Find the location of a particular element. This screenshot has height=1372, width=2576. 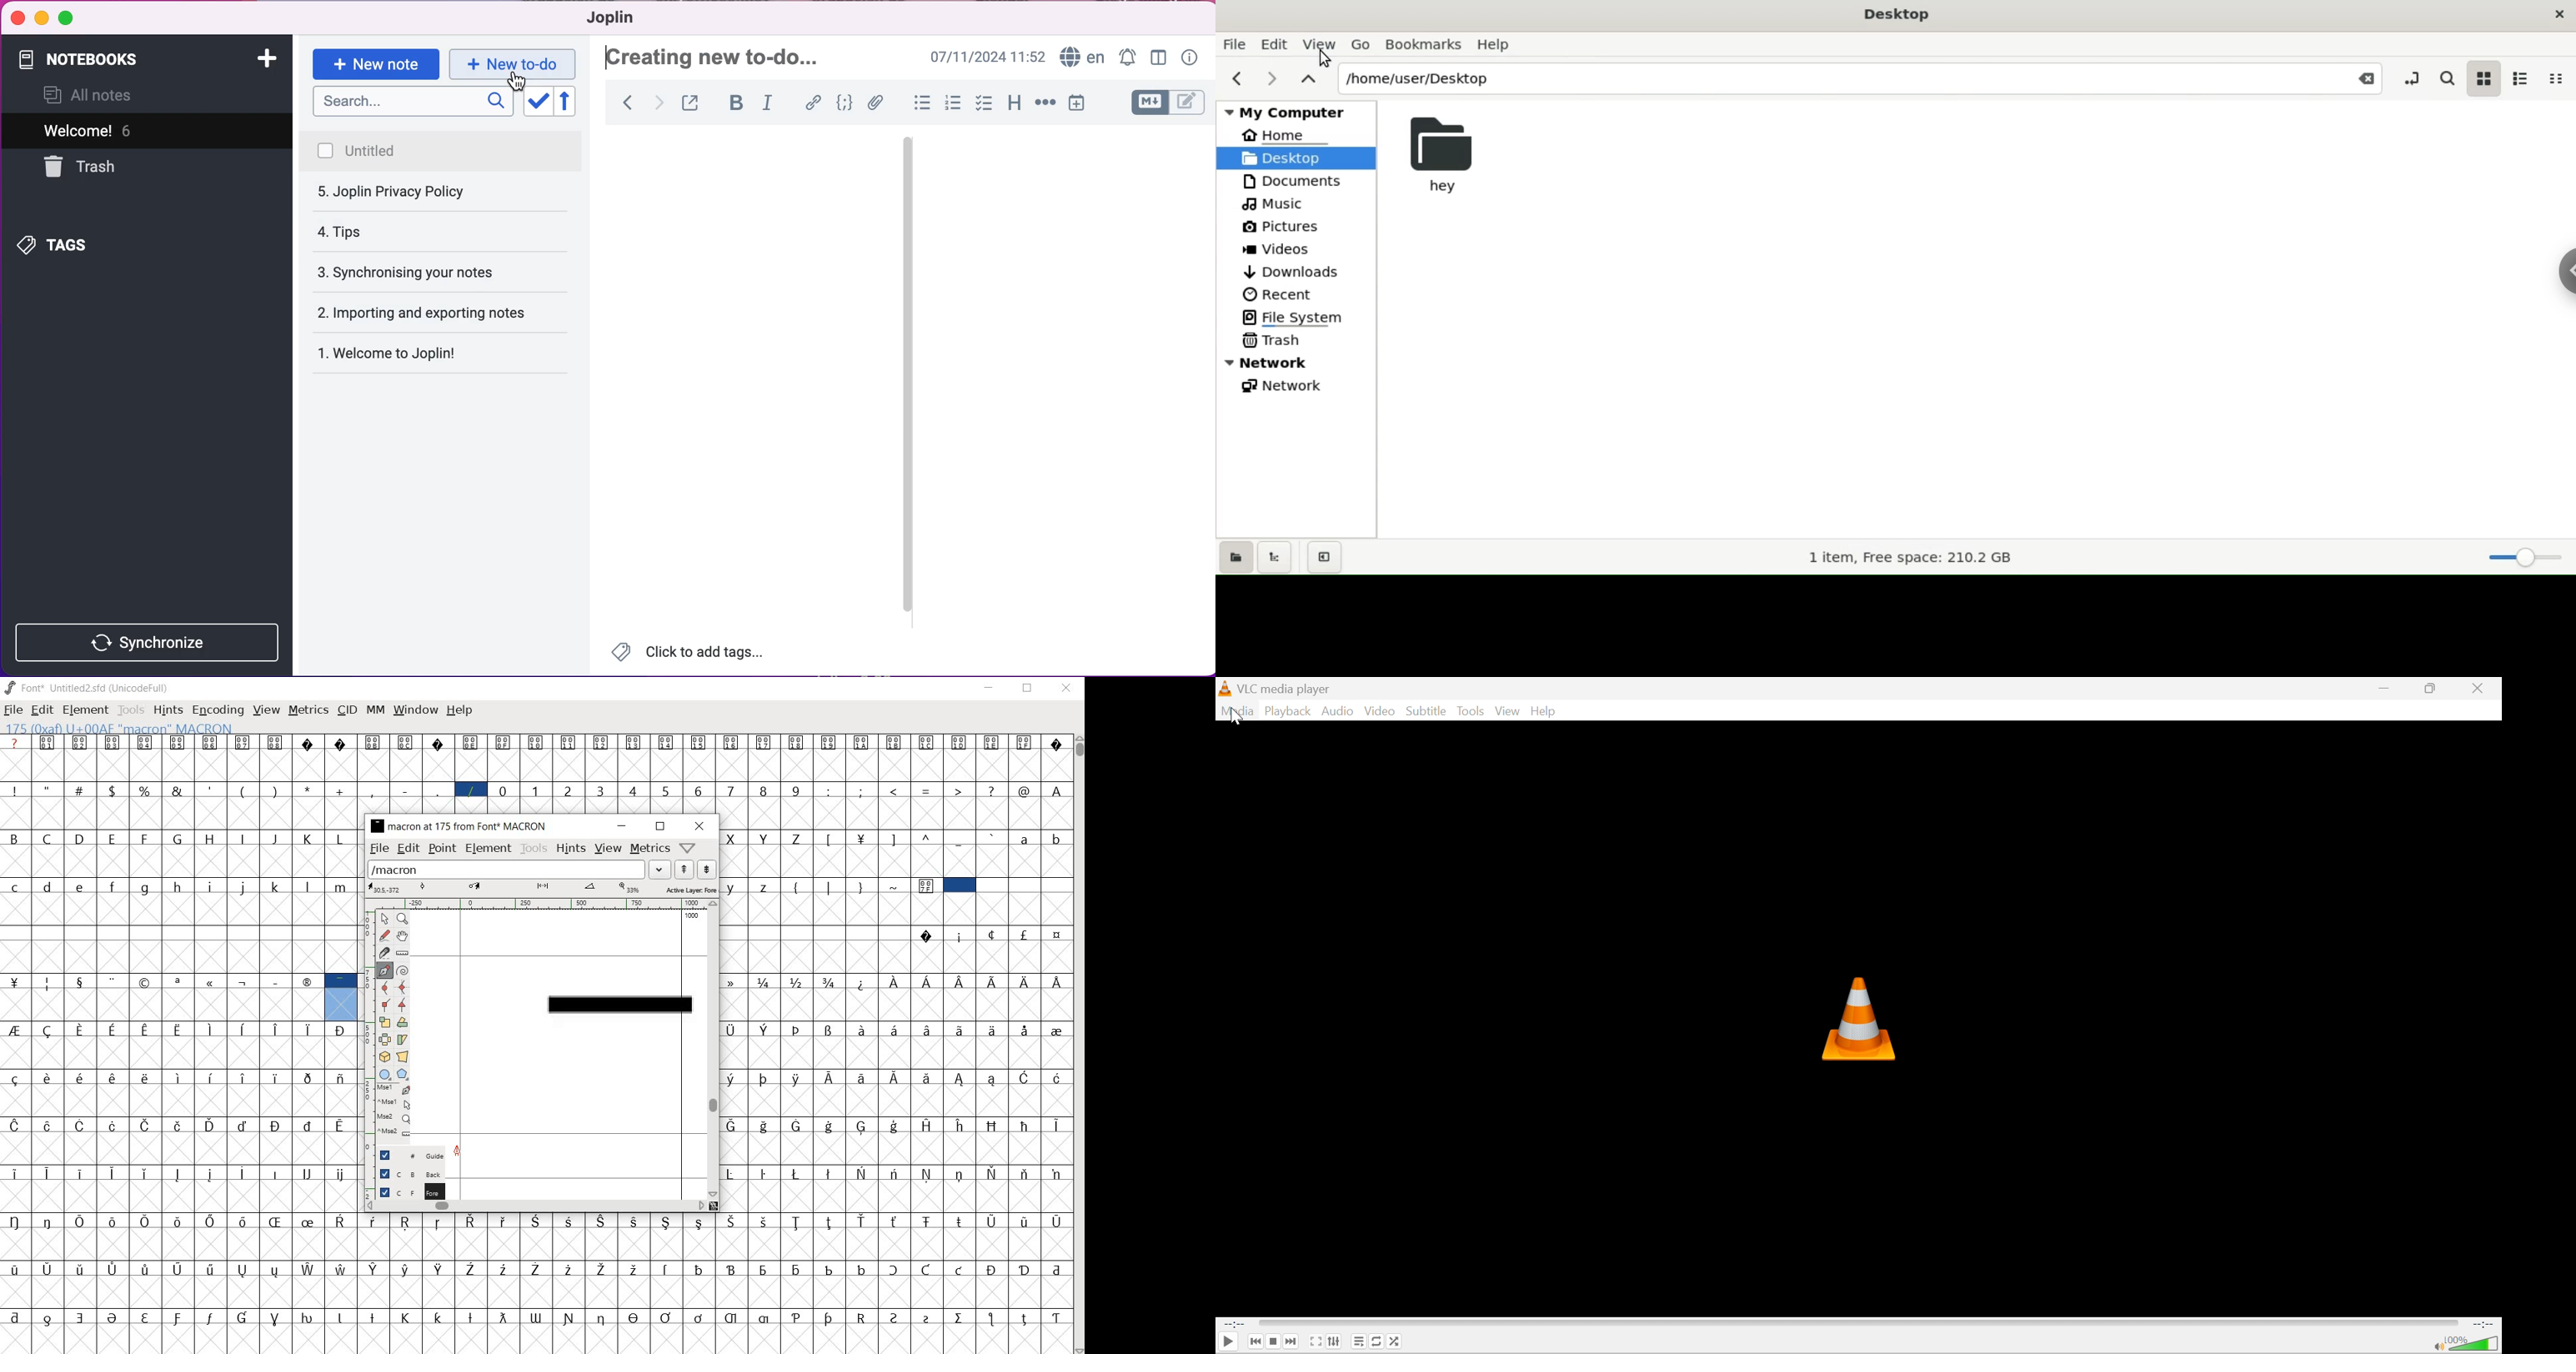

/ is located at coordinates (471, 789).